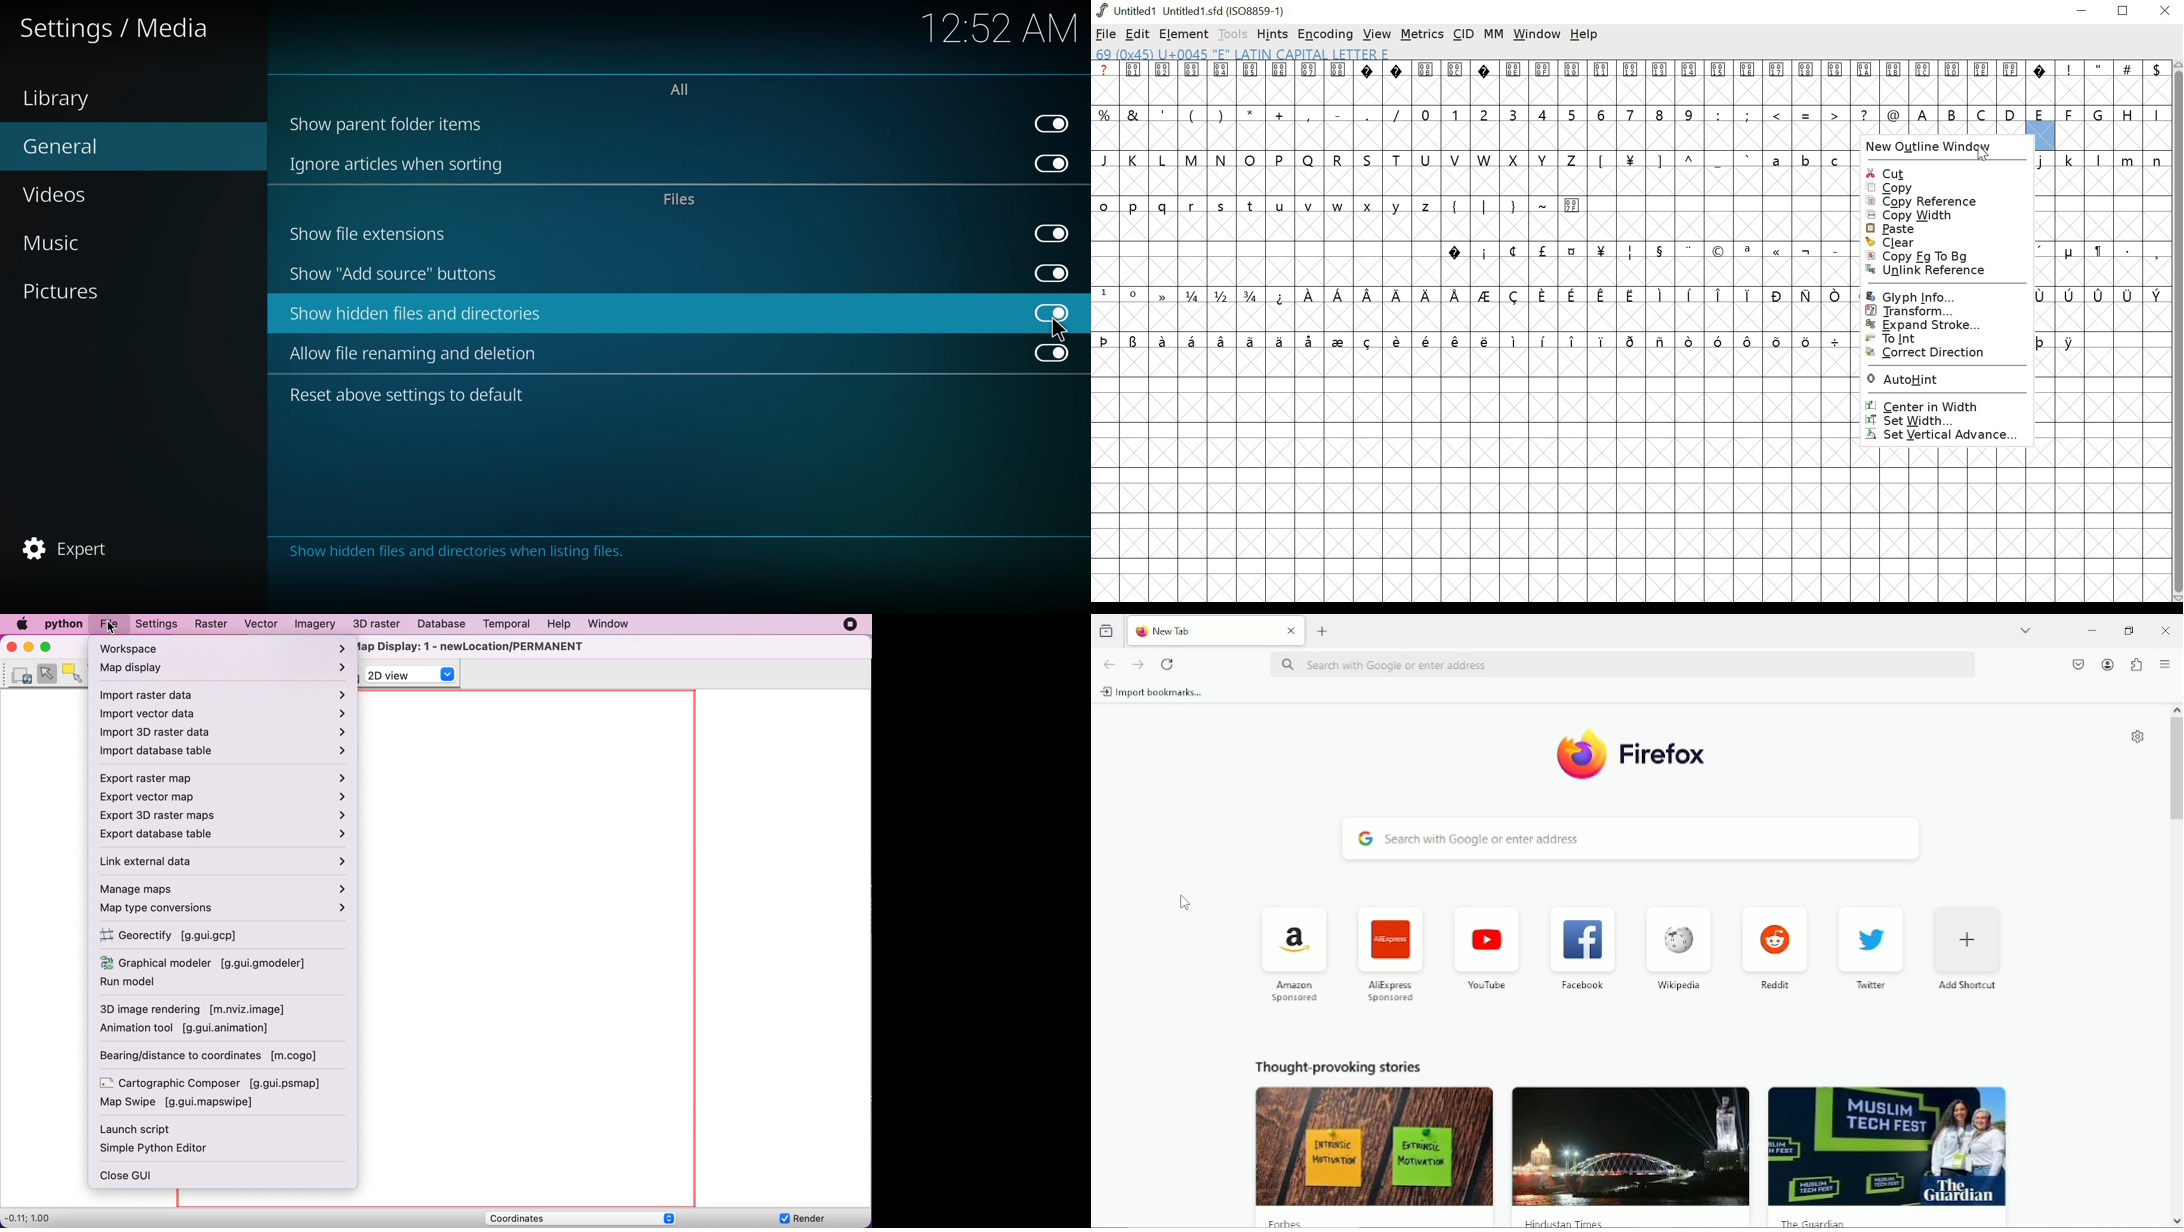 The width and height of the screenshot is (2184, 1232). I want to click on show parent folder items, so click(389, 125).